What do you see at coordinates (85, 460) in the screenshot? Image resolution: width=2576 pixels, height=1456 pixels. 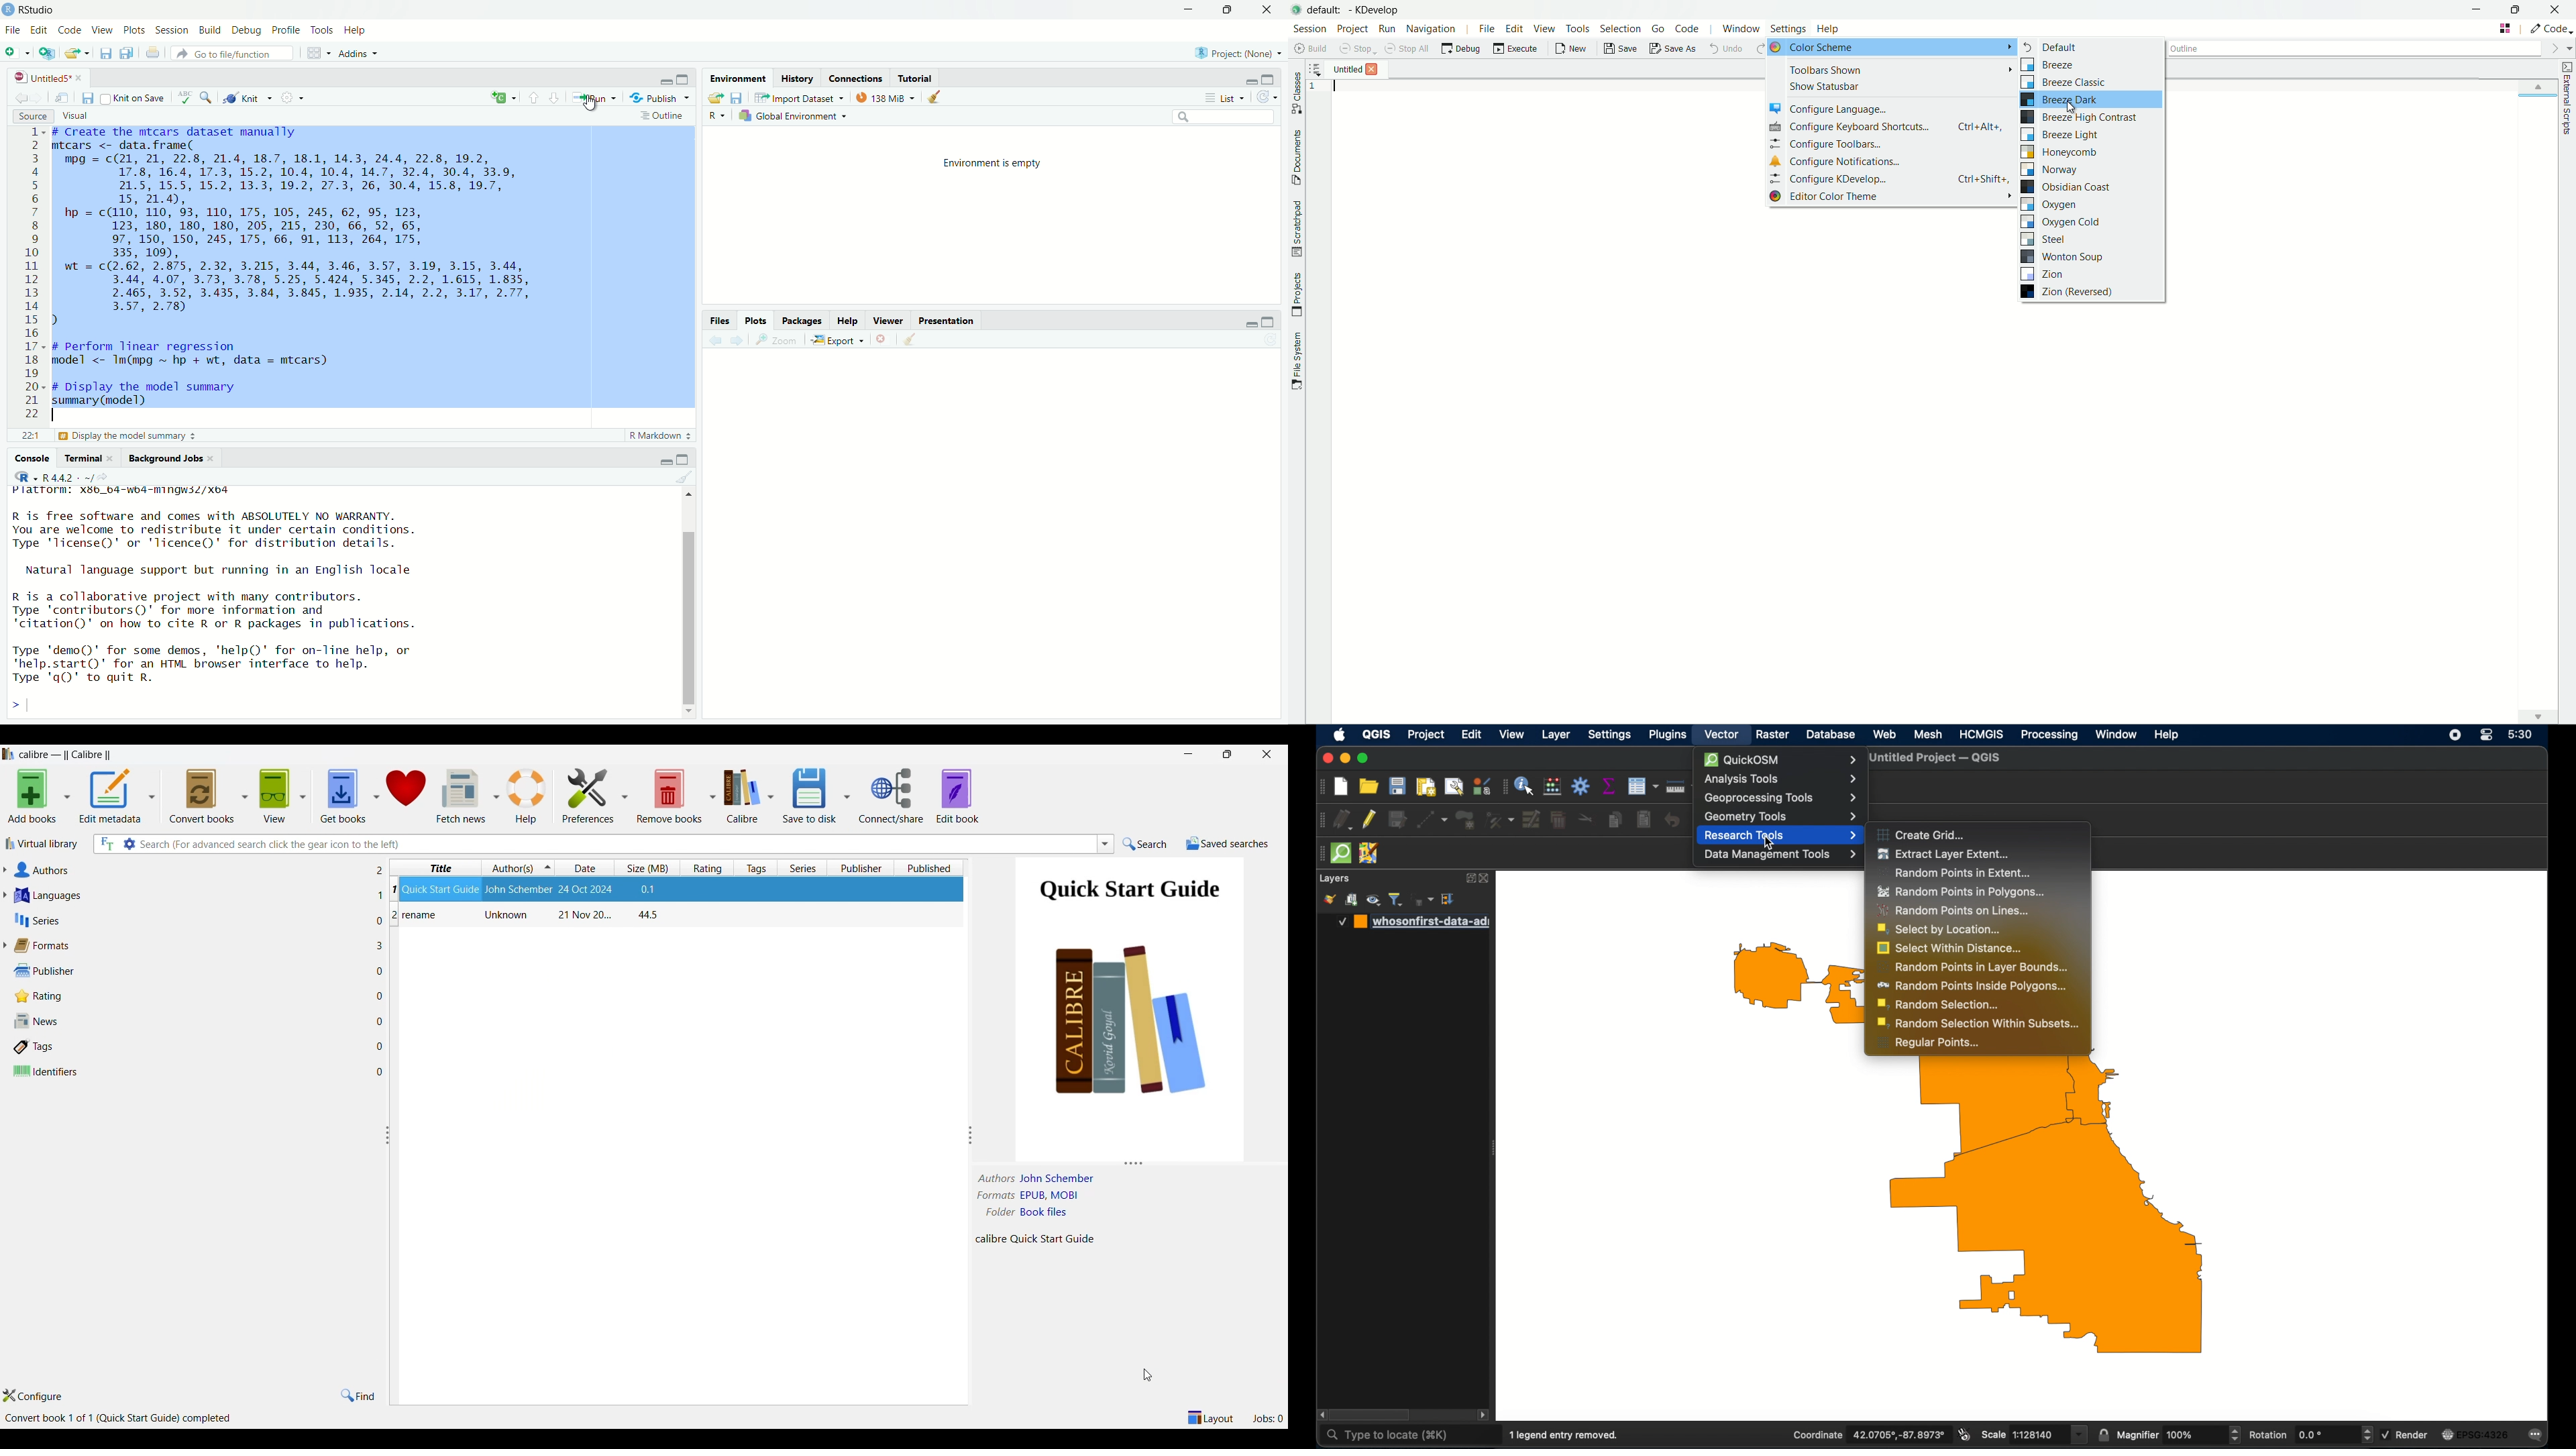 I see `Terminal` at bounding box center [85, 460].